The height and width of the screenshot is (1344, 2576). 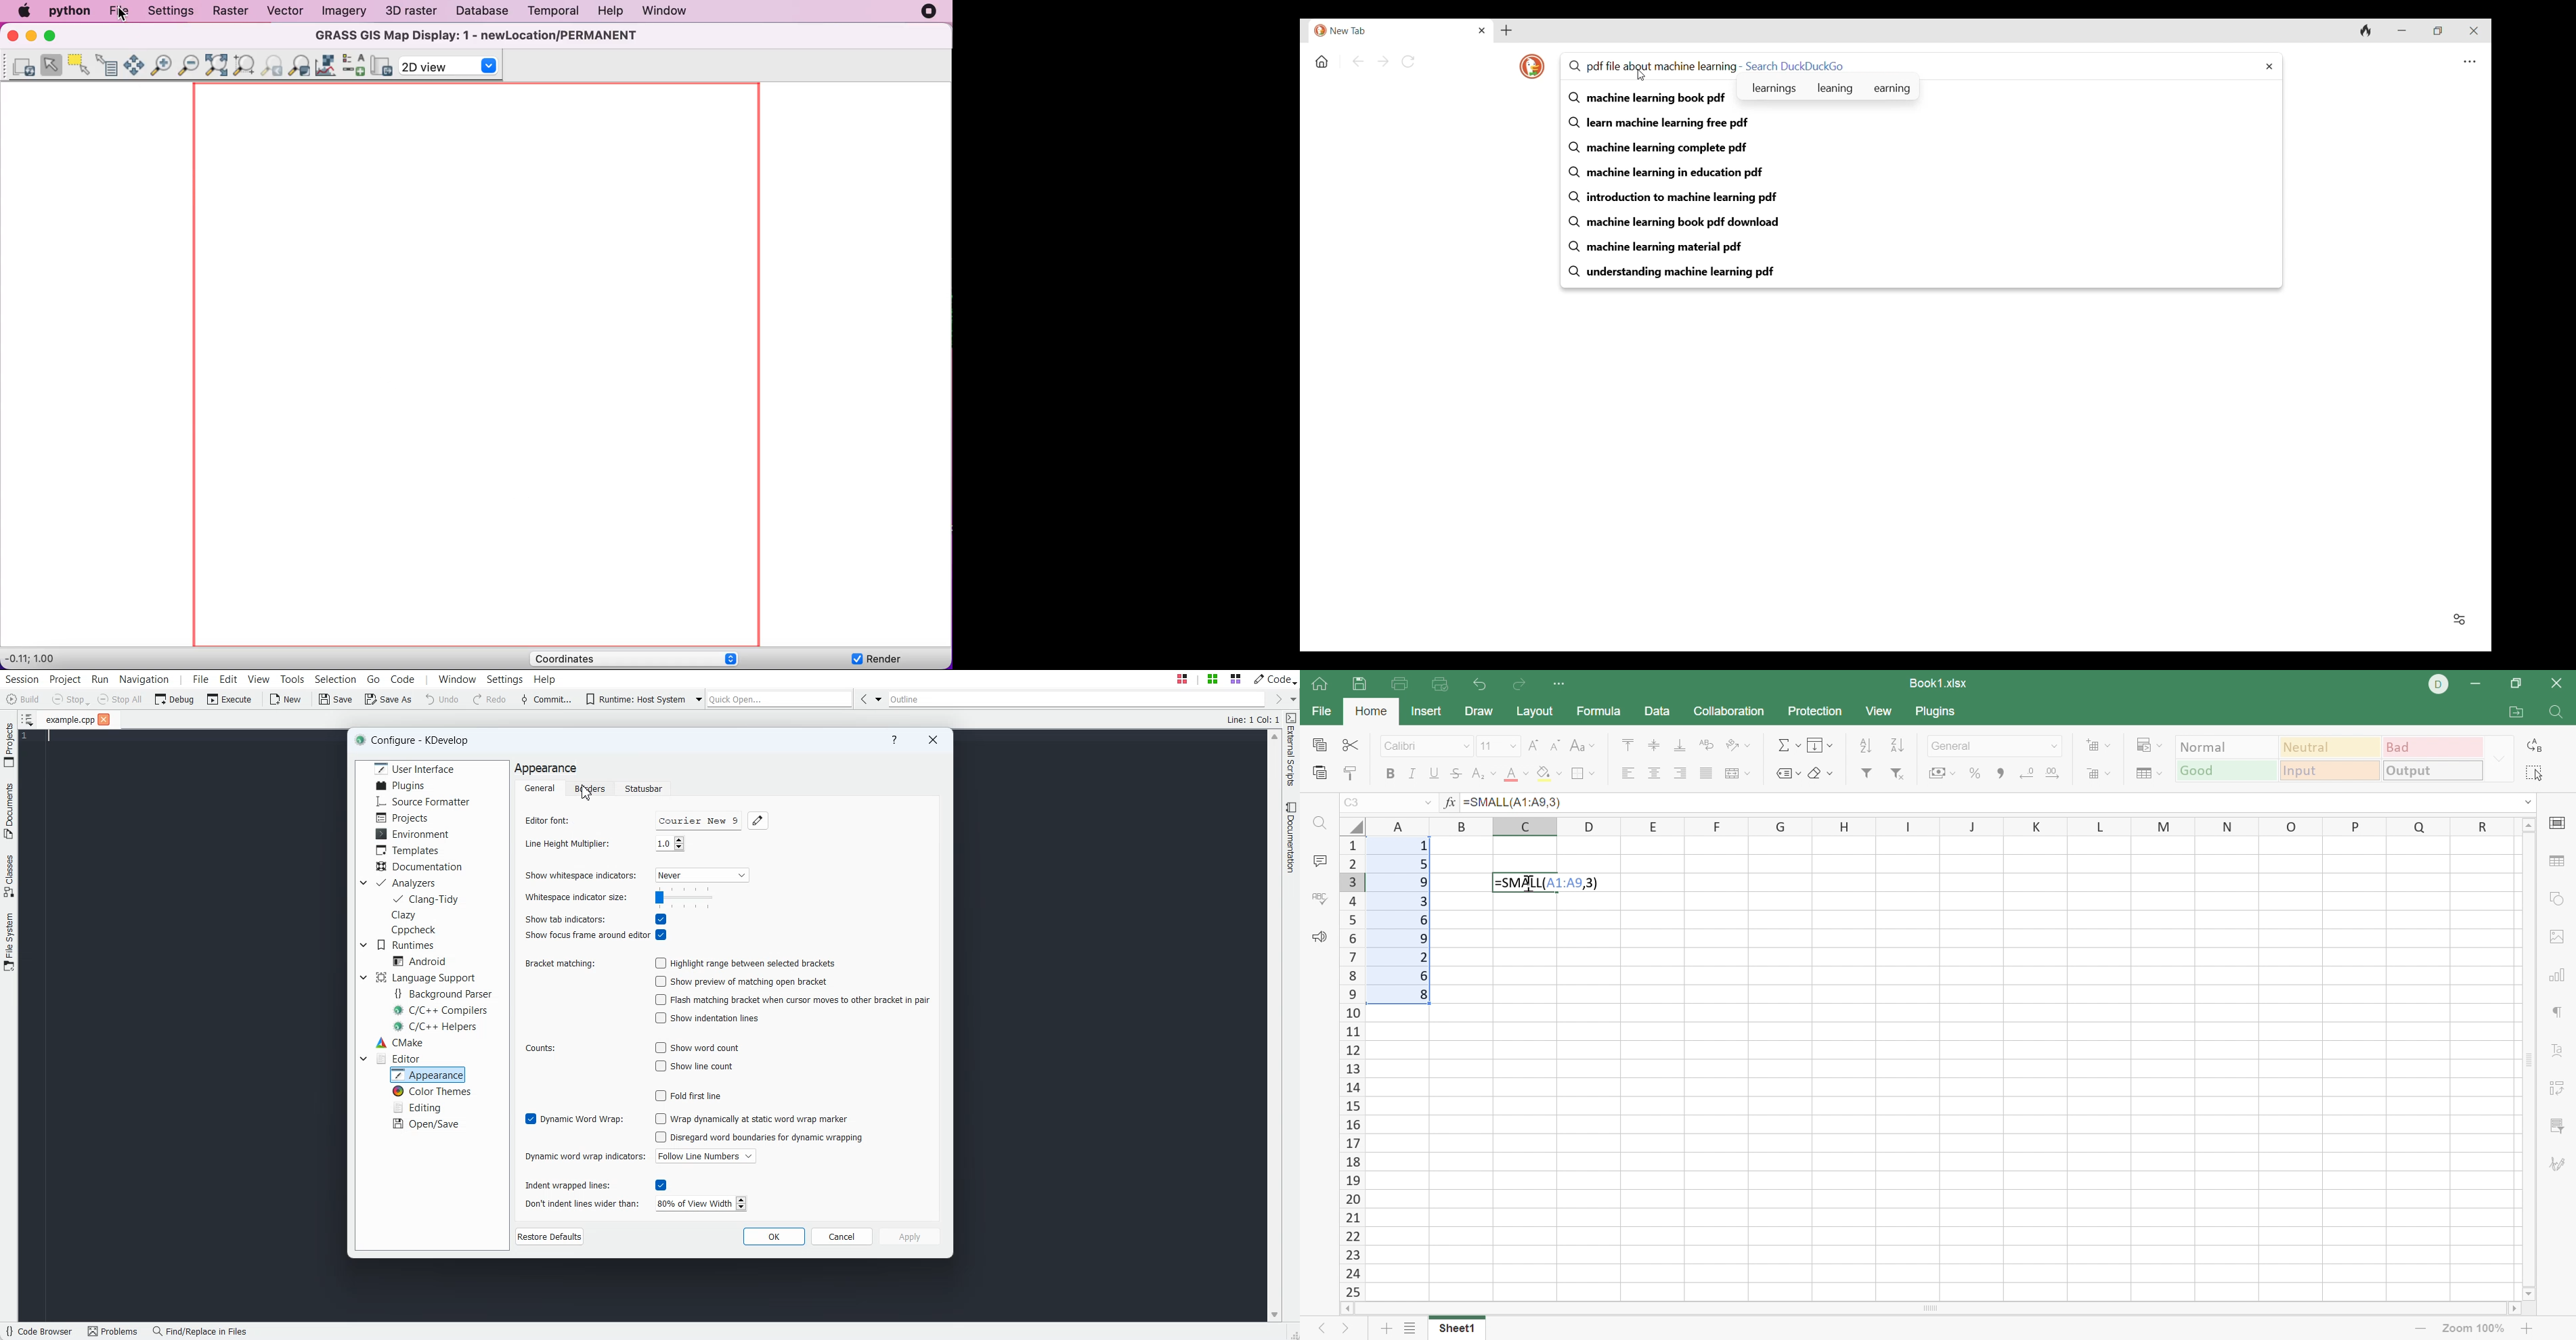 What do you see at coordinates (1424, 881) in the screenshot?
I see `9` at bounding box center [1424, 881].